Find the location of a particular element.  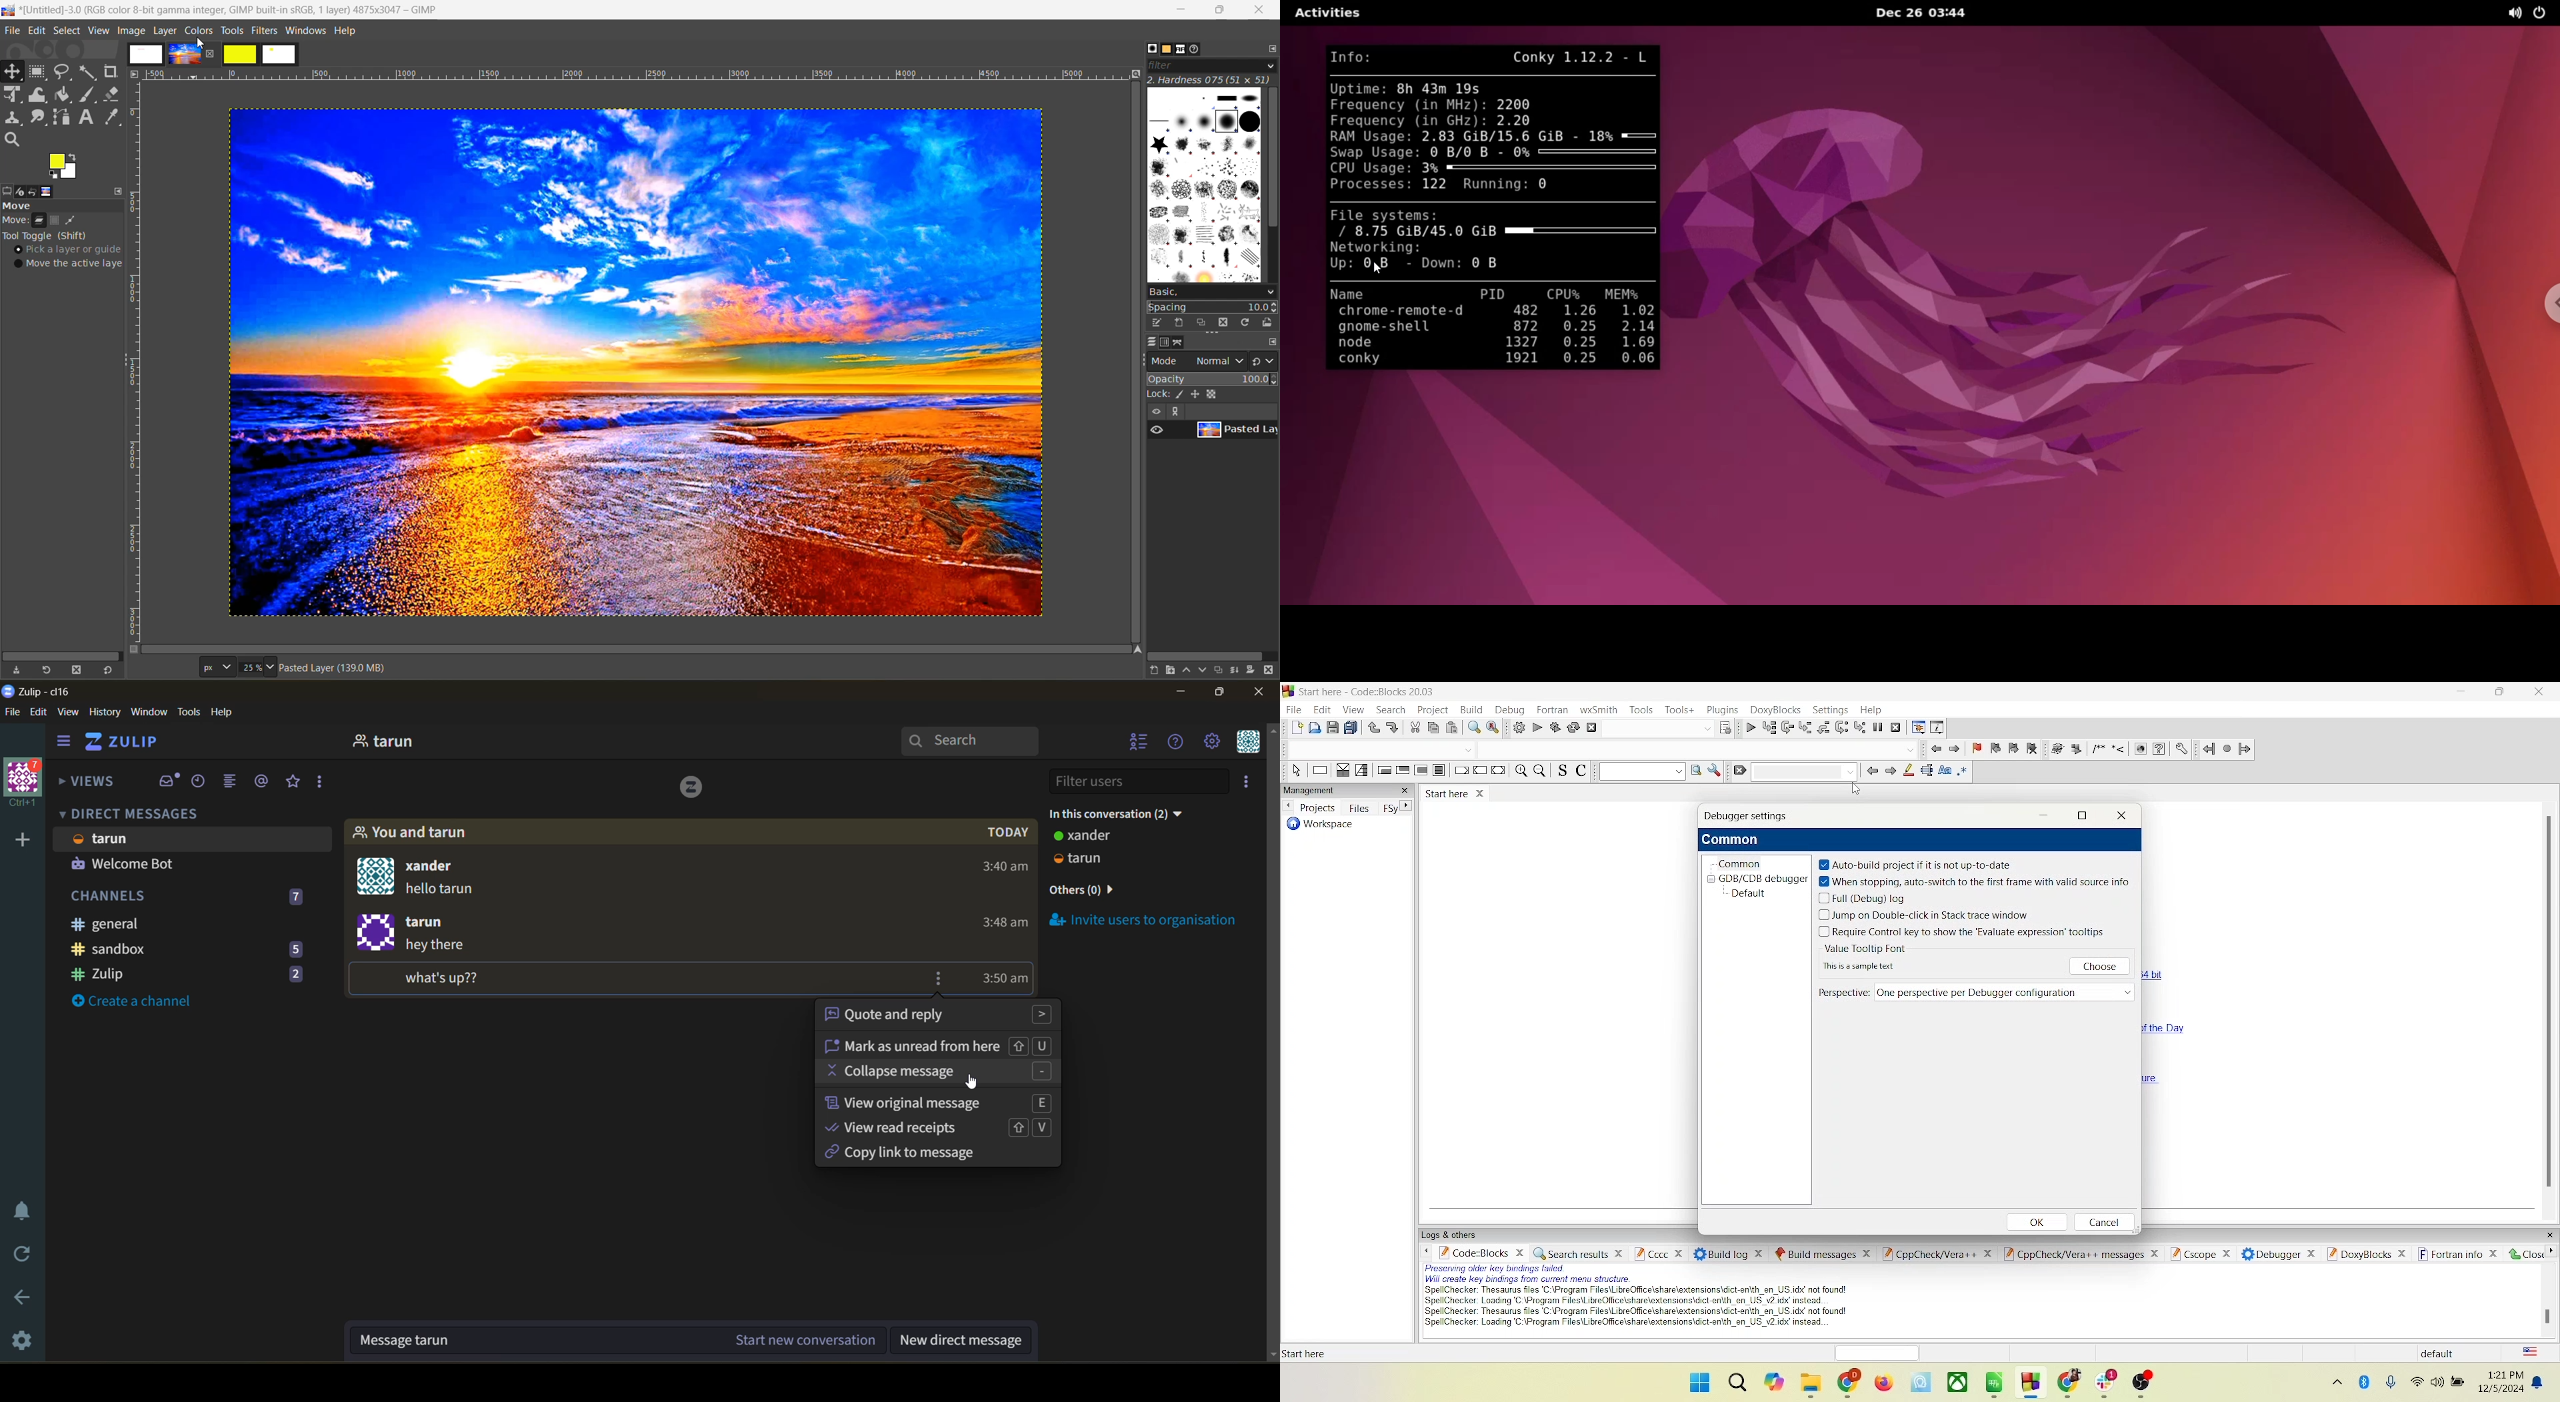

window is located at coordinates (1695, 1384).